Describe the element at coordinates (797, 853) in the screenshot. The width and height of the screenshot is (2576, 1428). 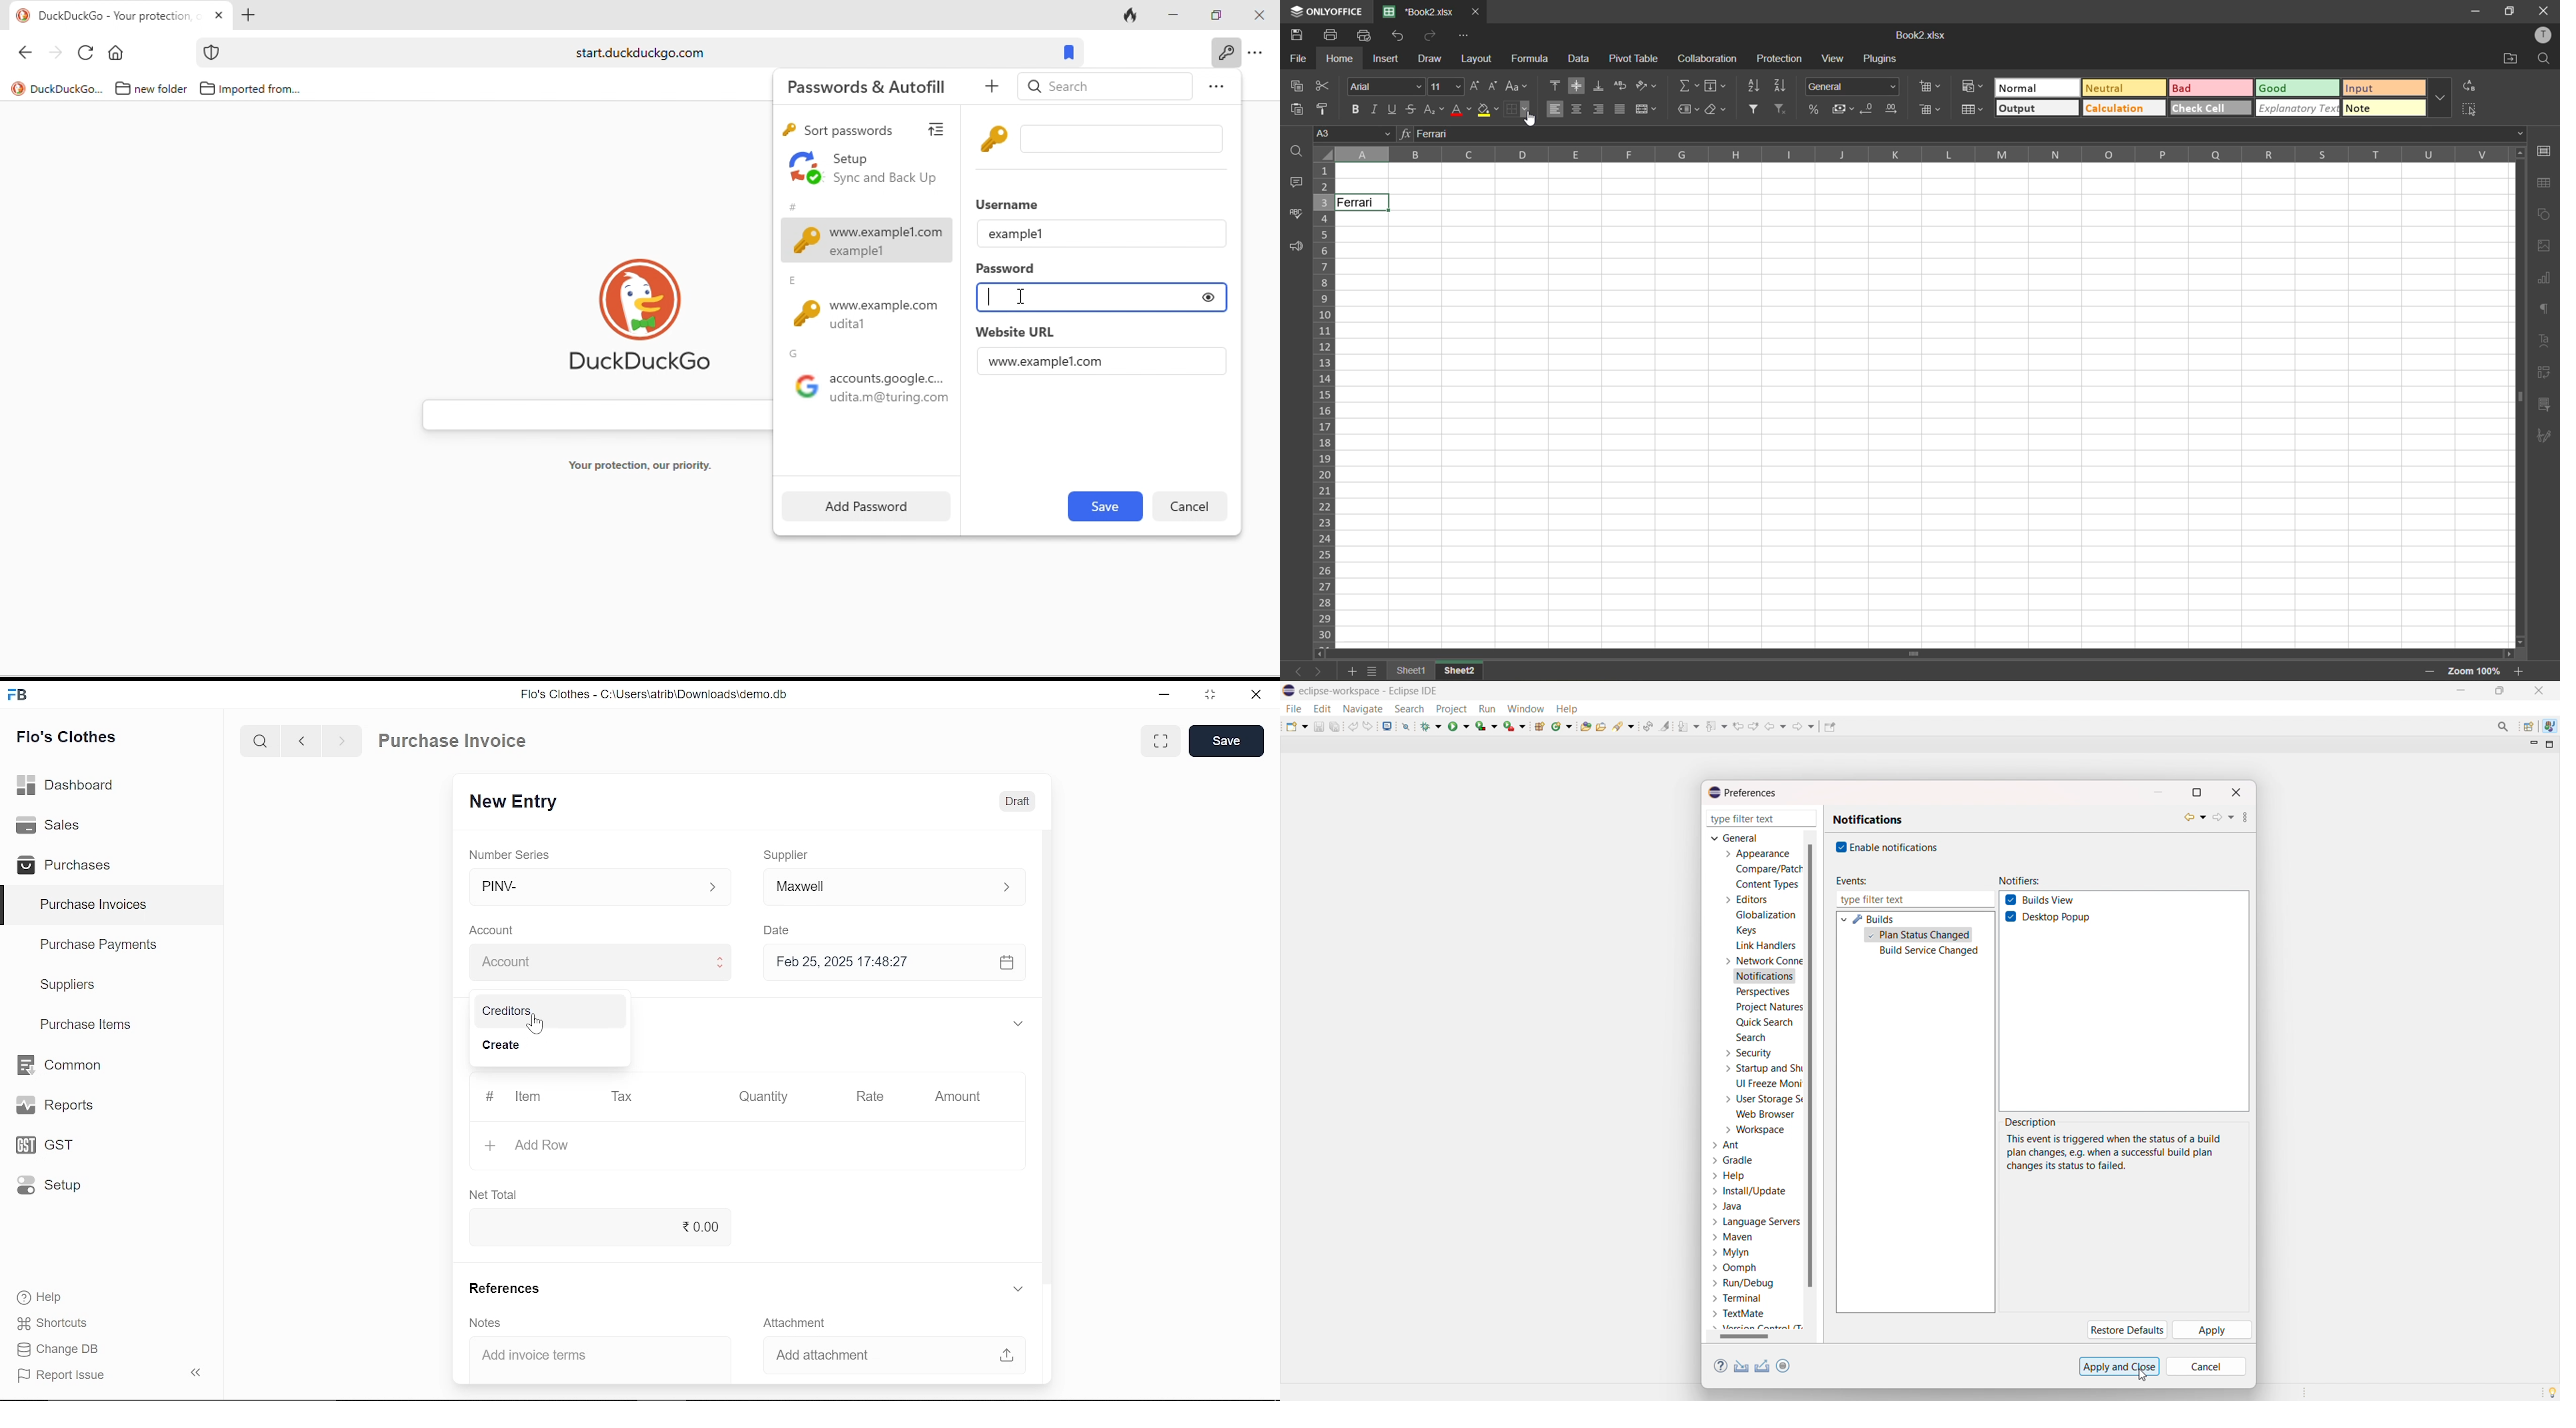
I see `Supplier` at that location.